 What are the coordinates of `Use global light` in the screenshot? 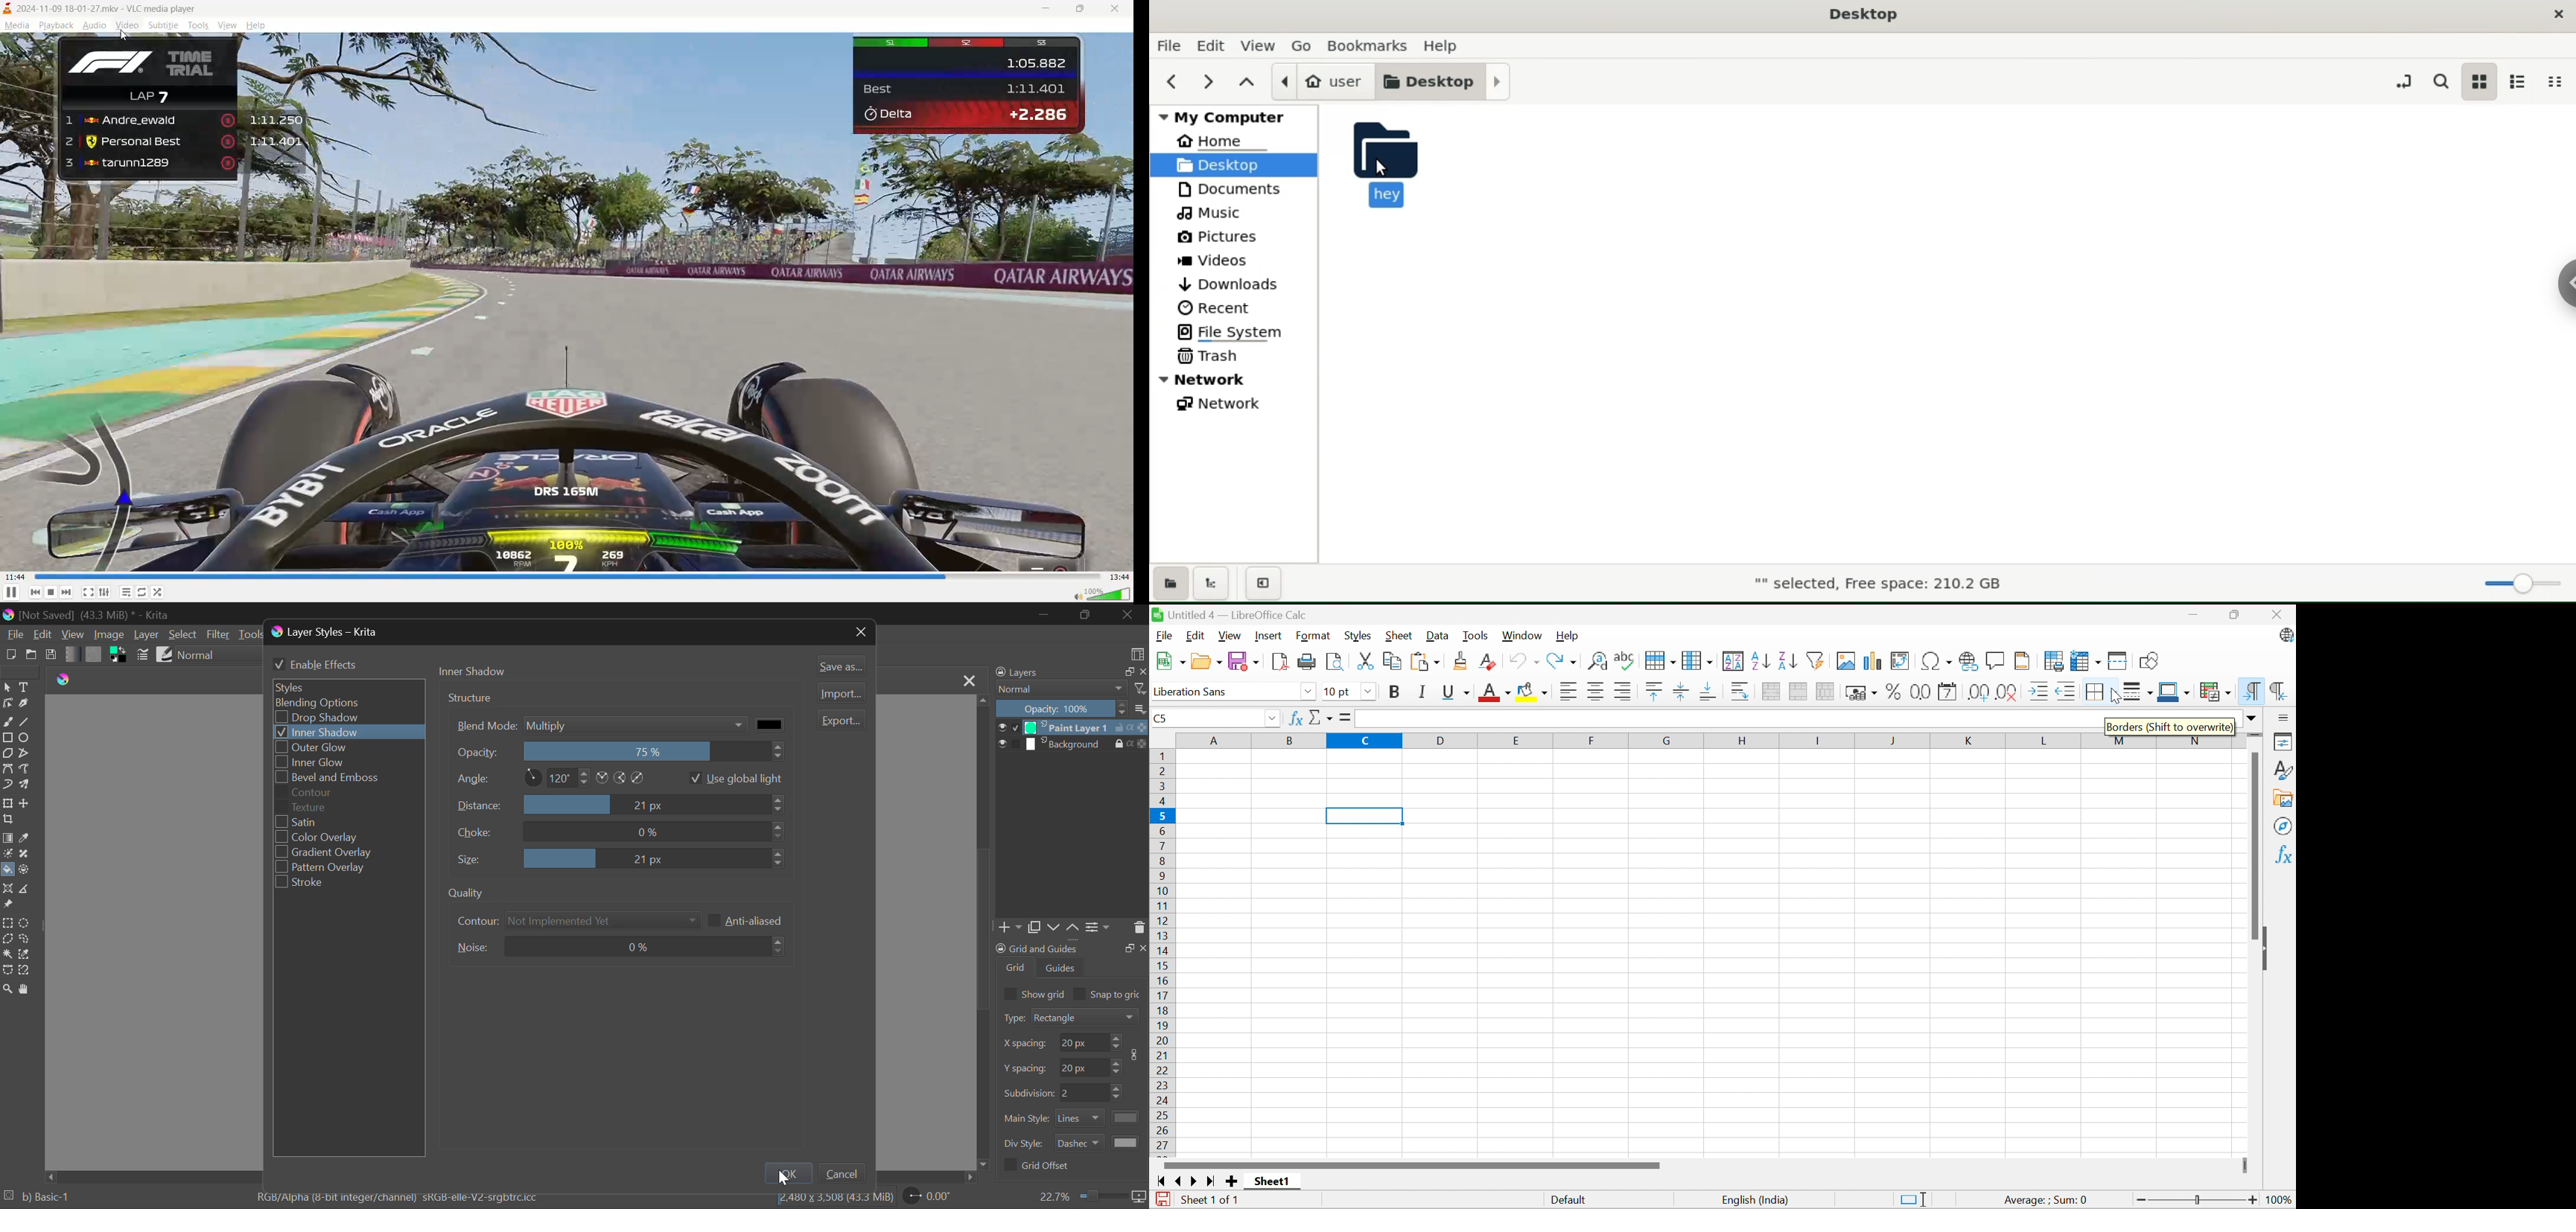 It's located at (736, 777).